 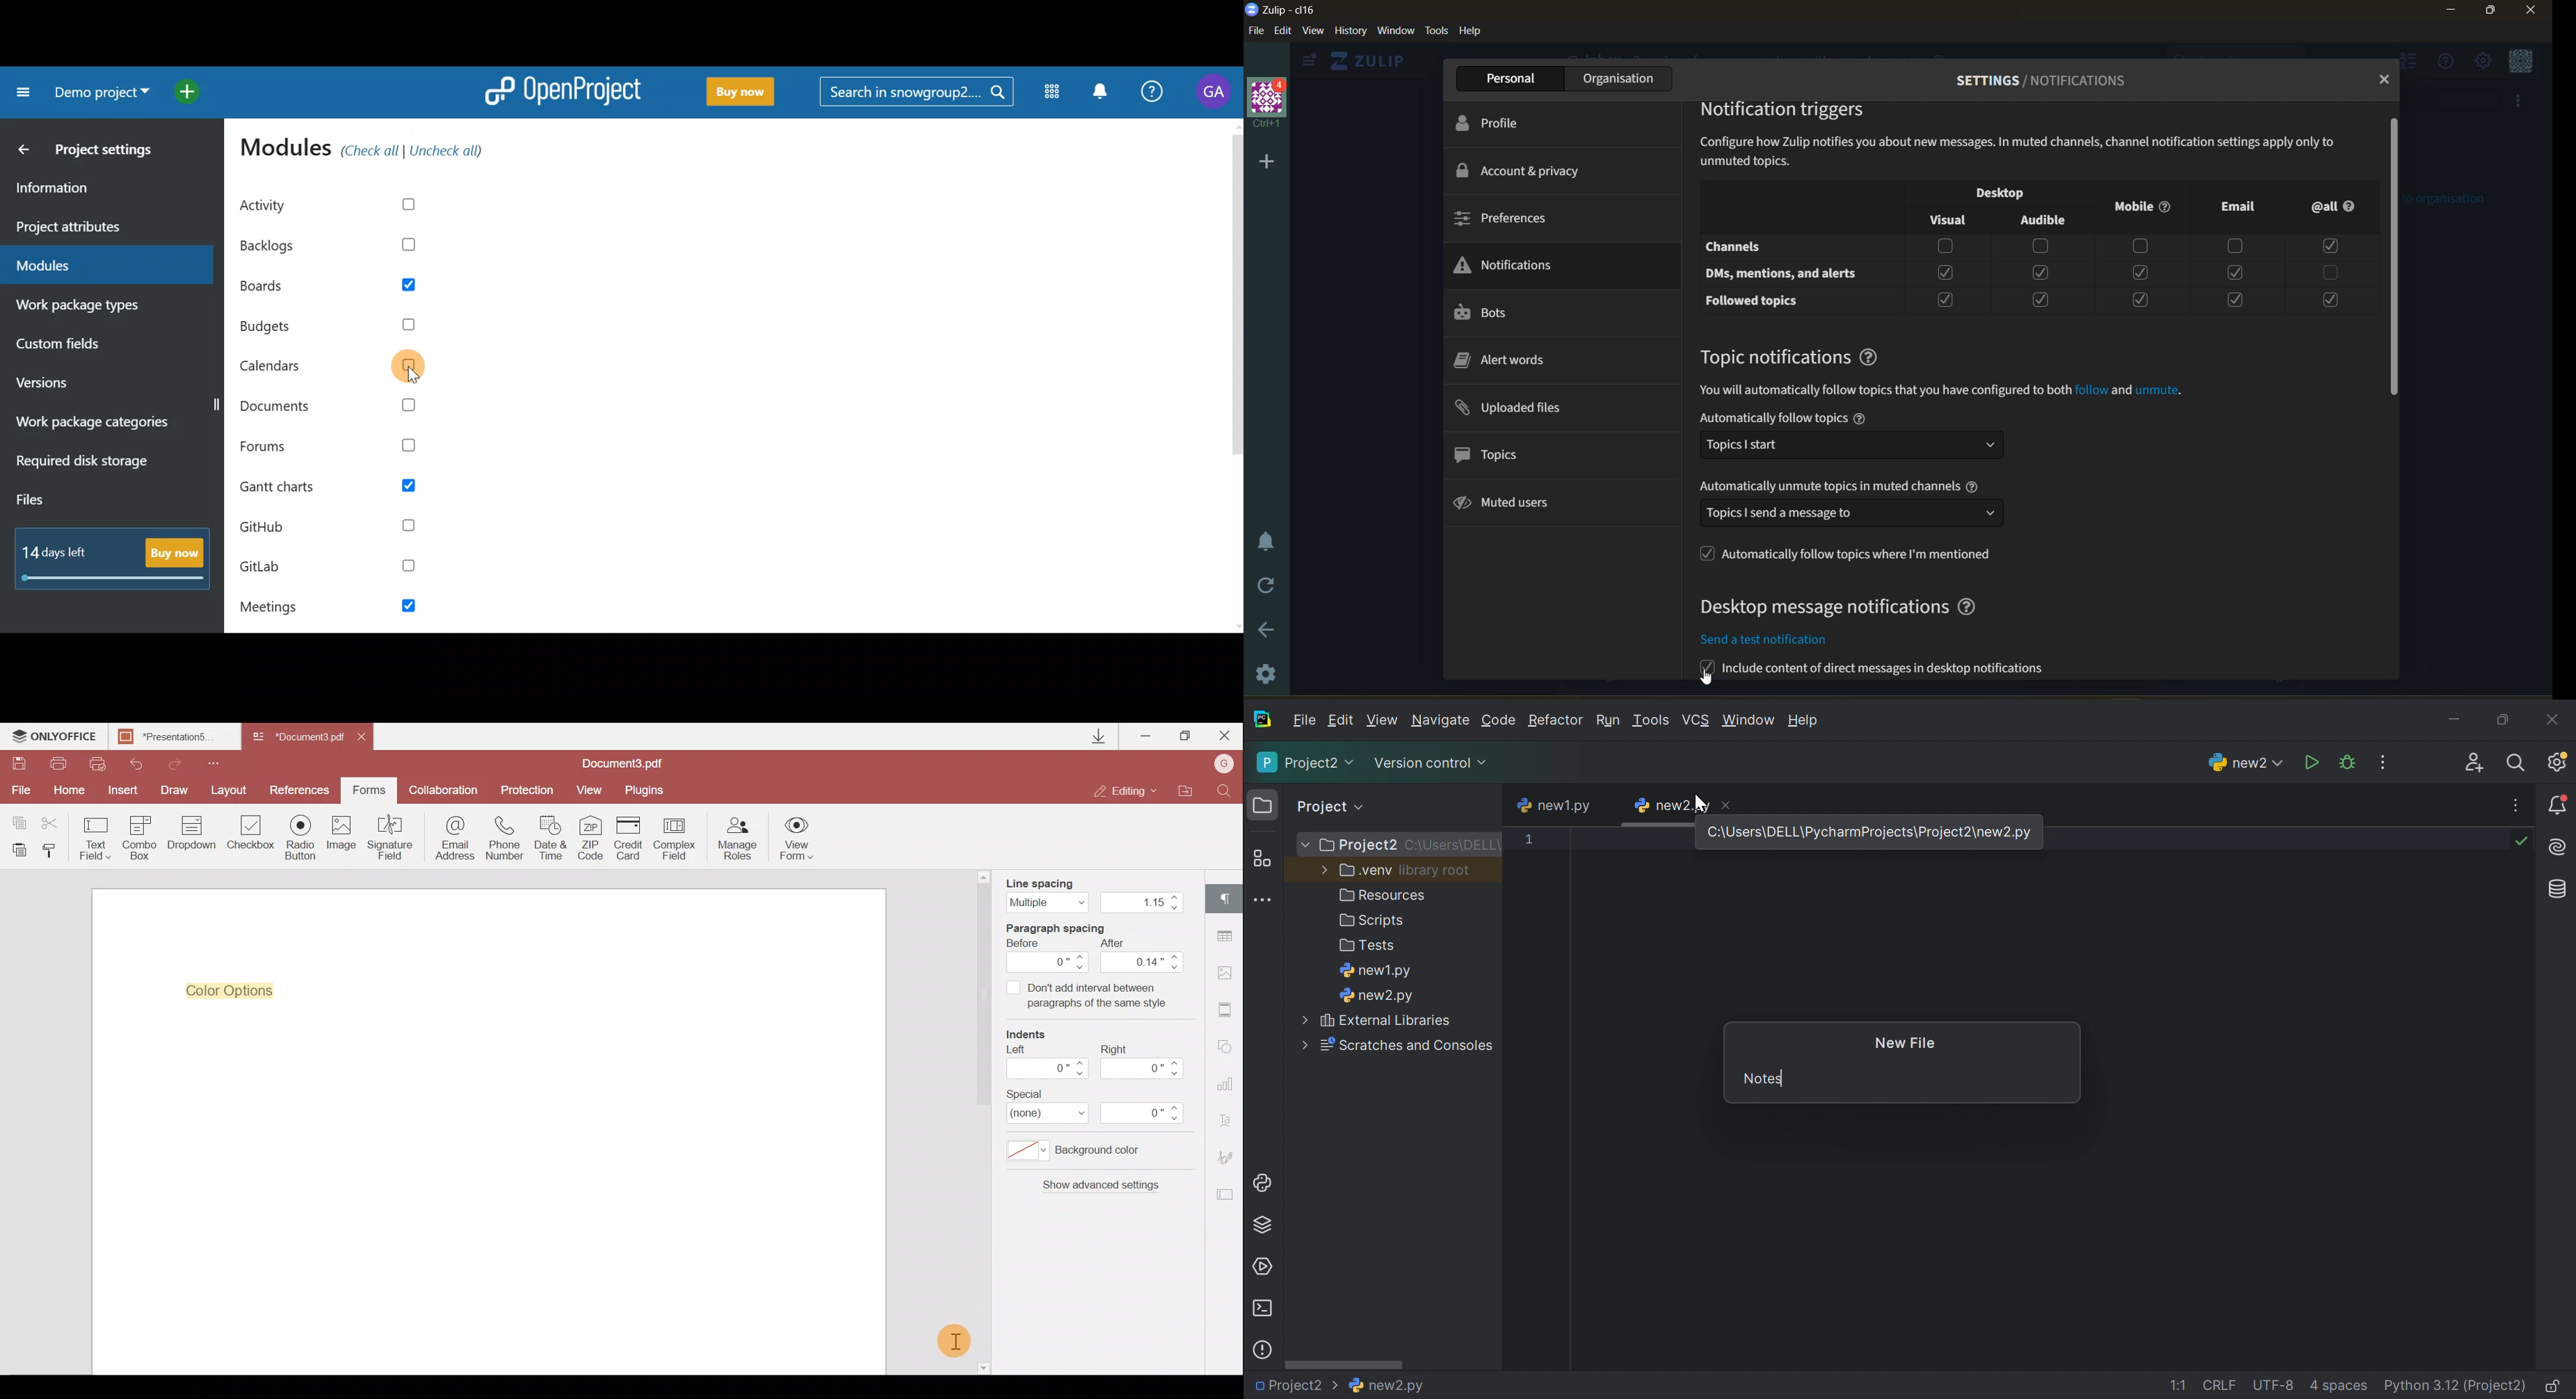 I want to click on Services, so click(x=1264, y=1265).